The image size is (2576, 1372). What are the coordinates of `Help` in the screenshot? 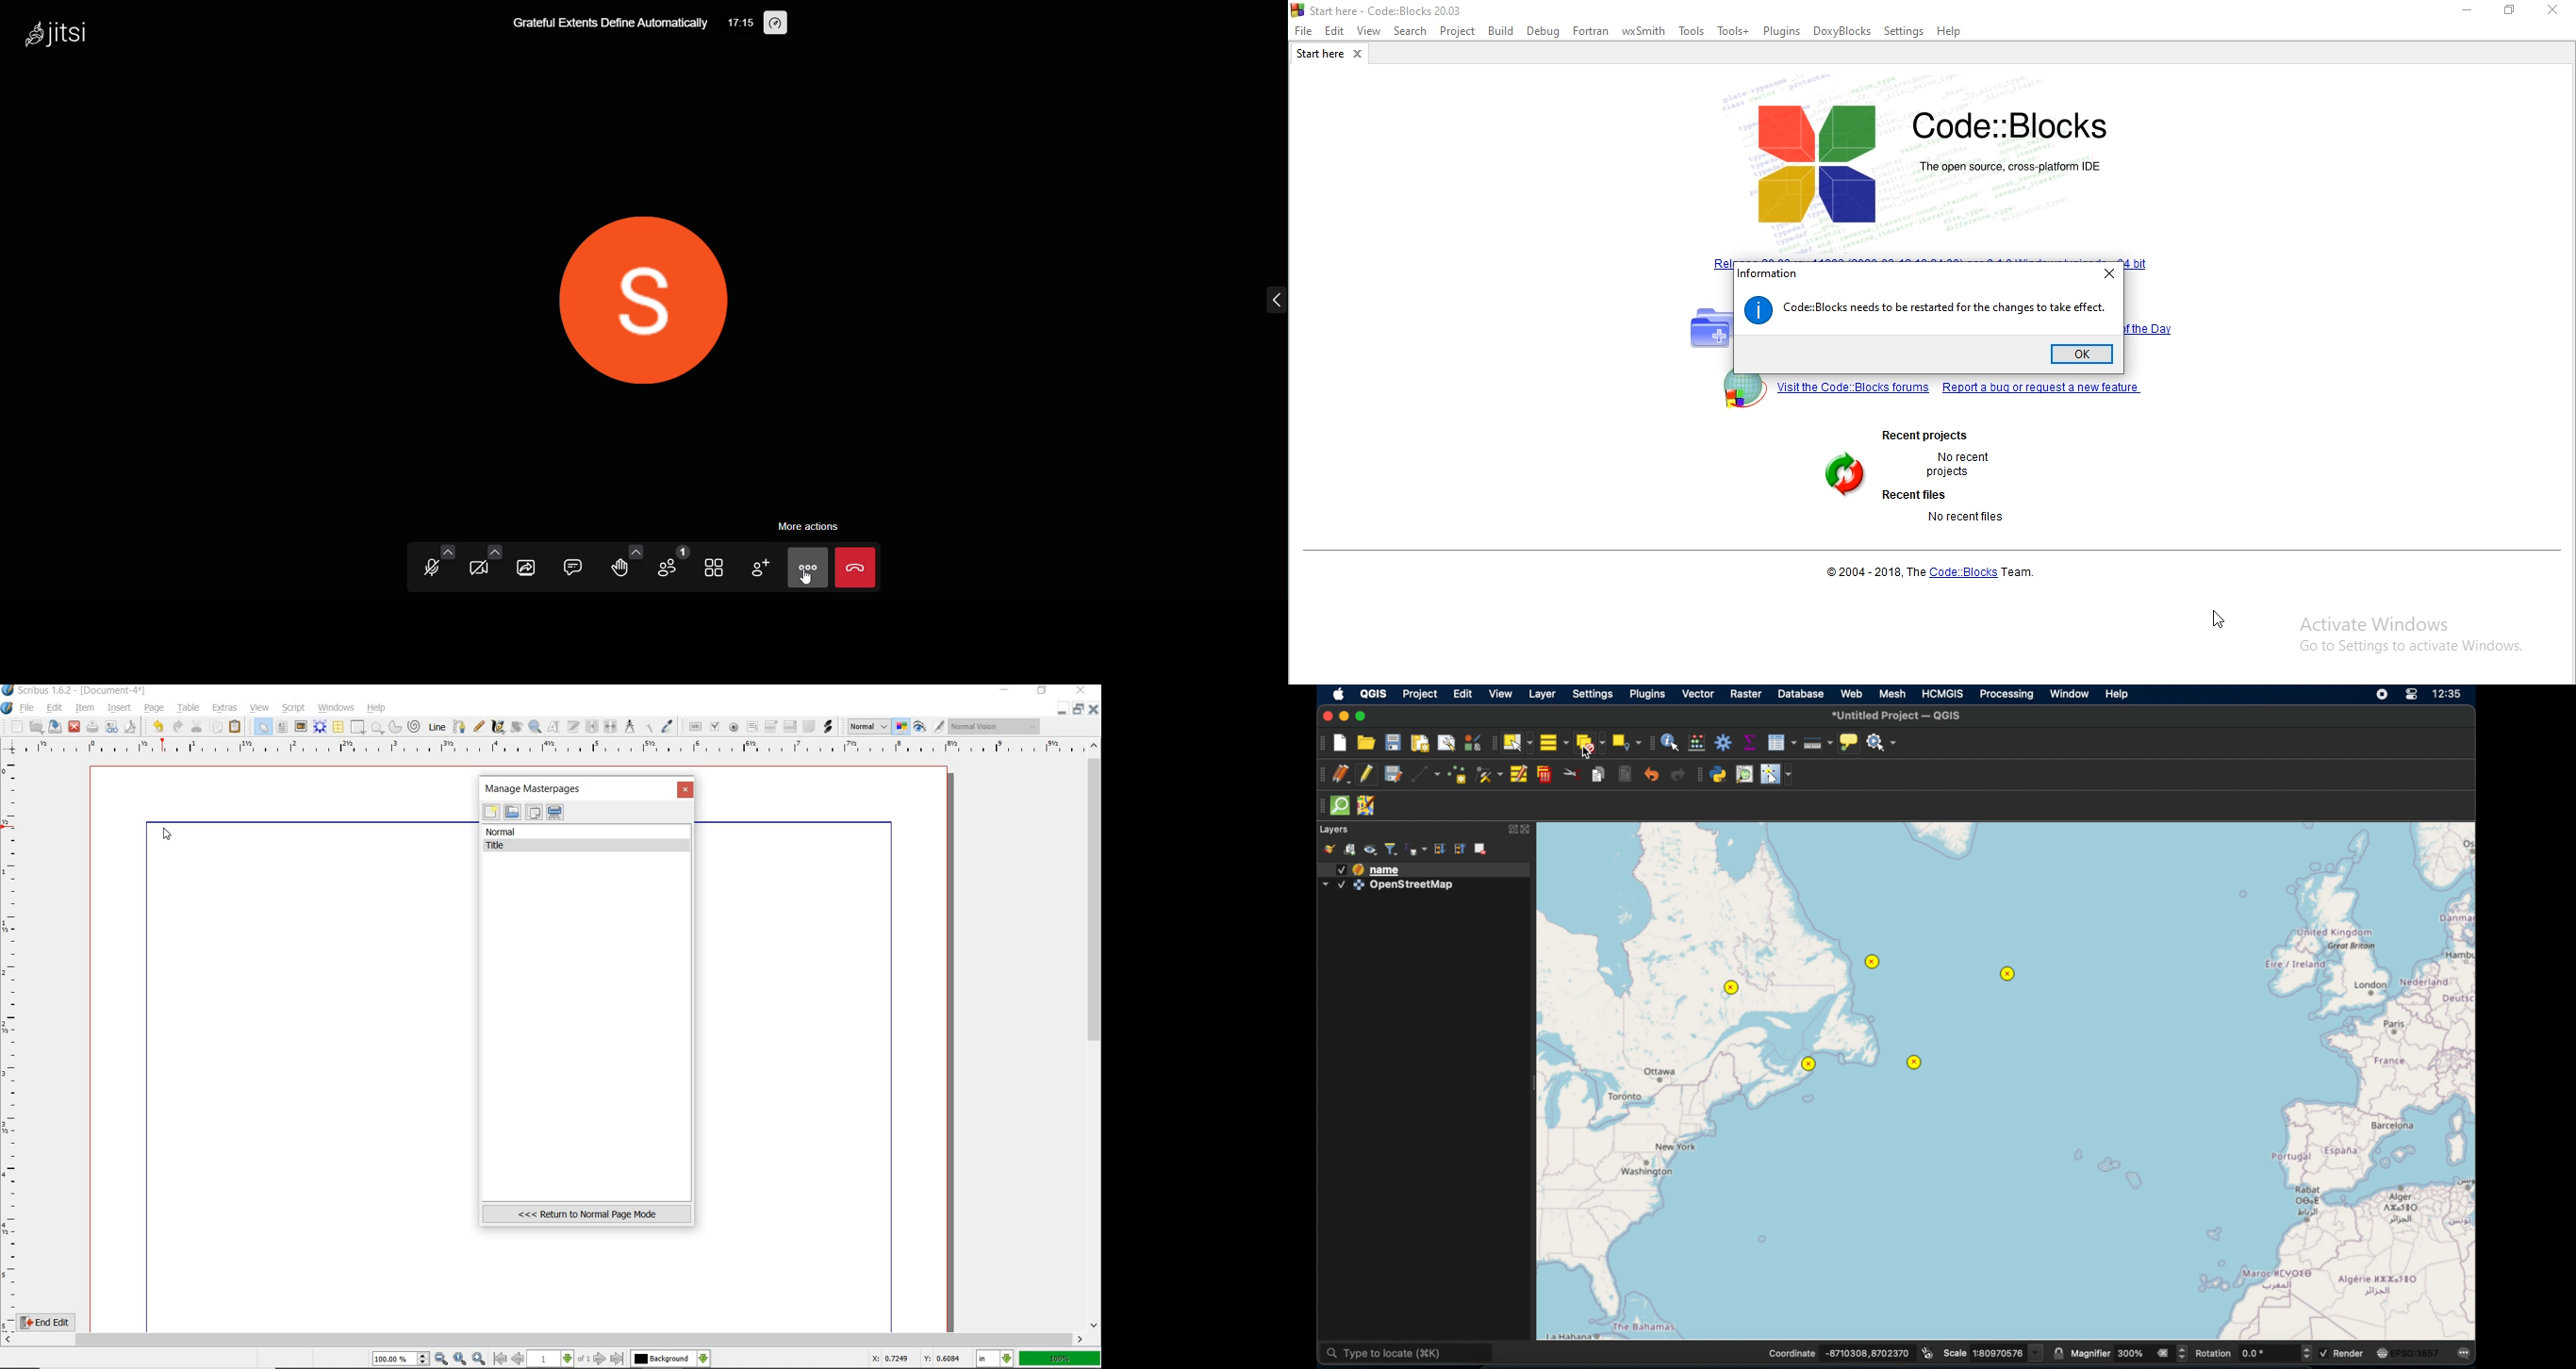 It's located at (1951, 33).